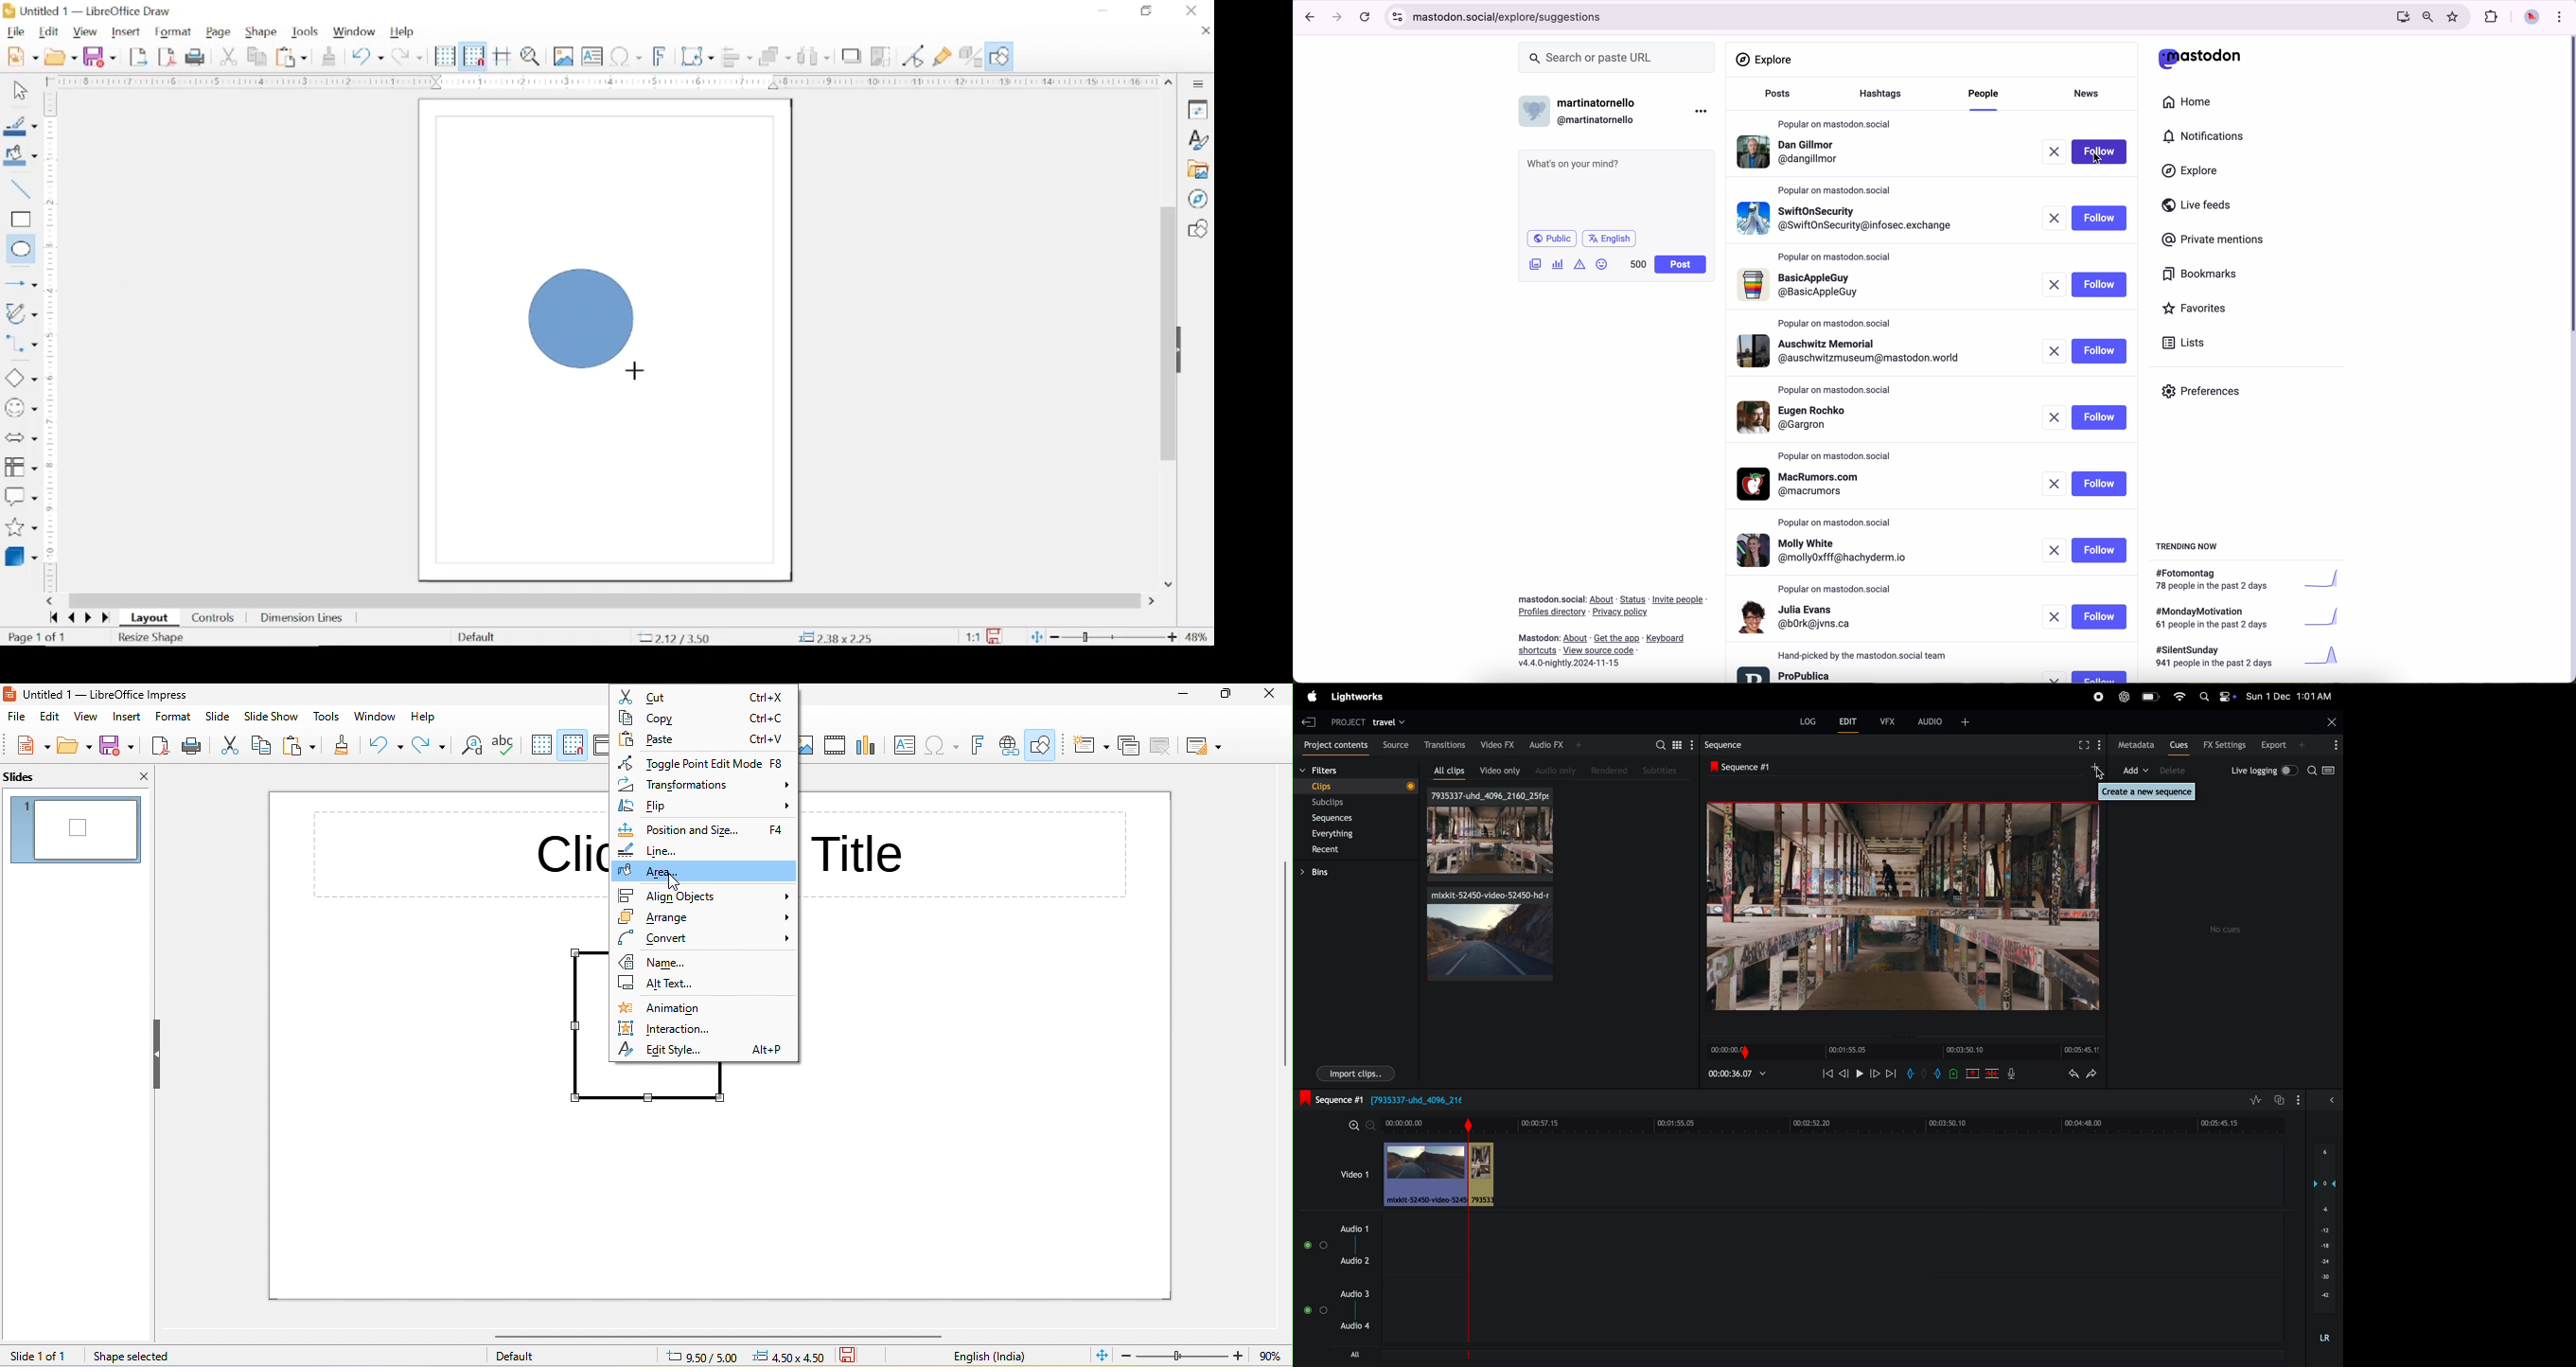 The width and height of the screenshot is (2576, 1372). I want to click on search for assets bins, so click(1659, 748).